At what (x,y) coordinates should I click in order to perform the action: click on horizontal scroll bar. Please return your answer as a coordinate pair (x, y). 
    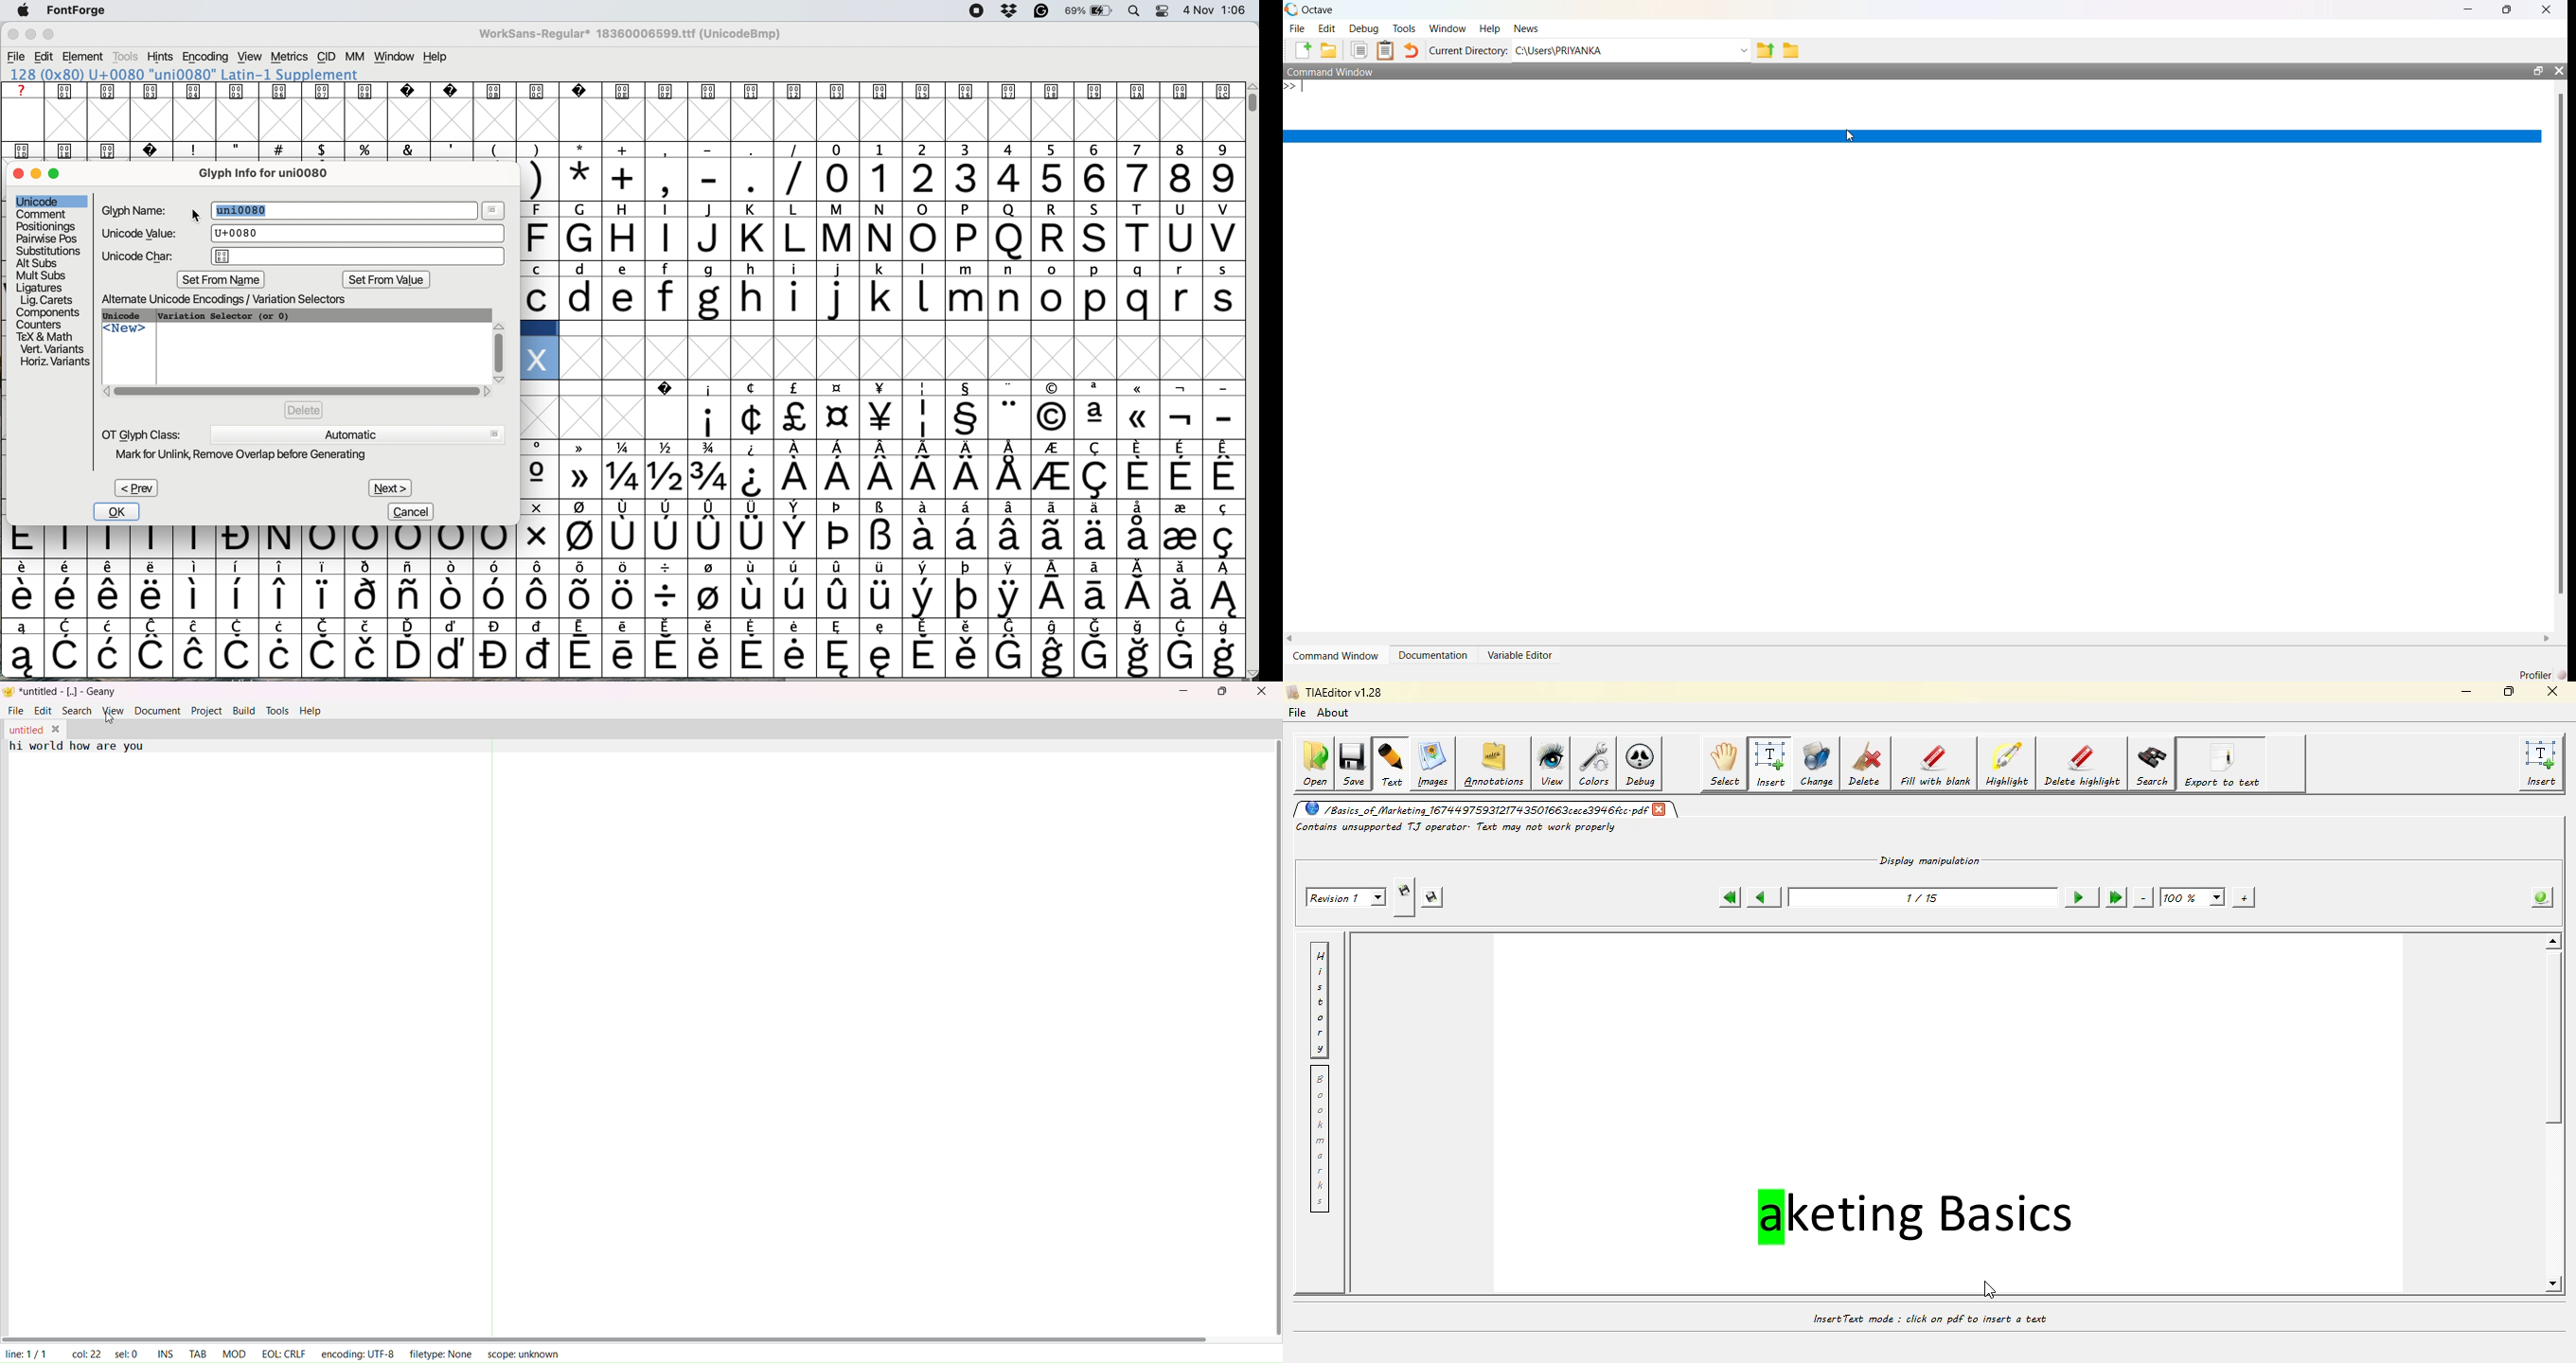
    Looking at the image, I should click on (297, 391).